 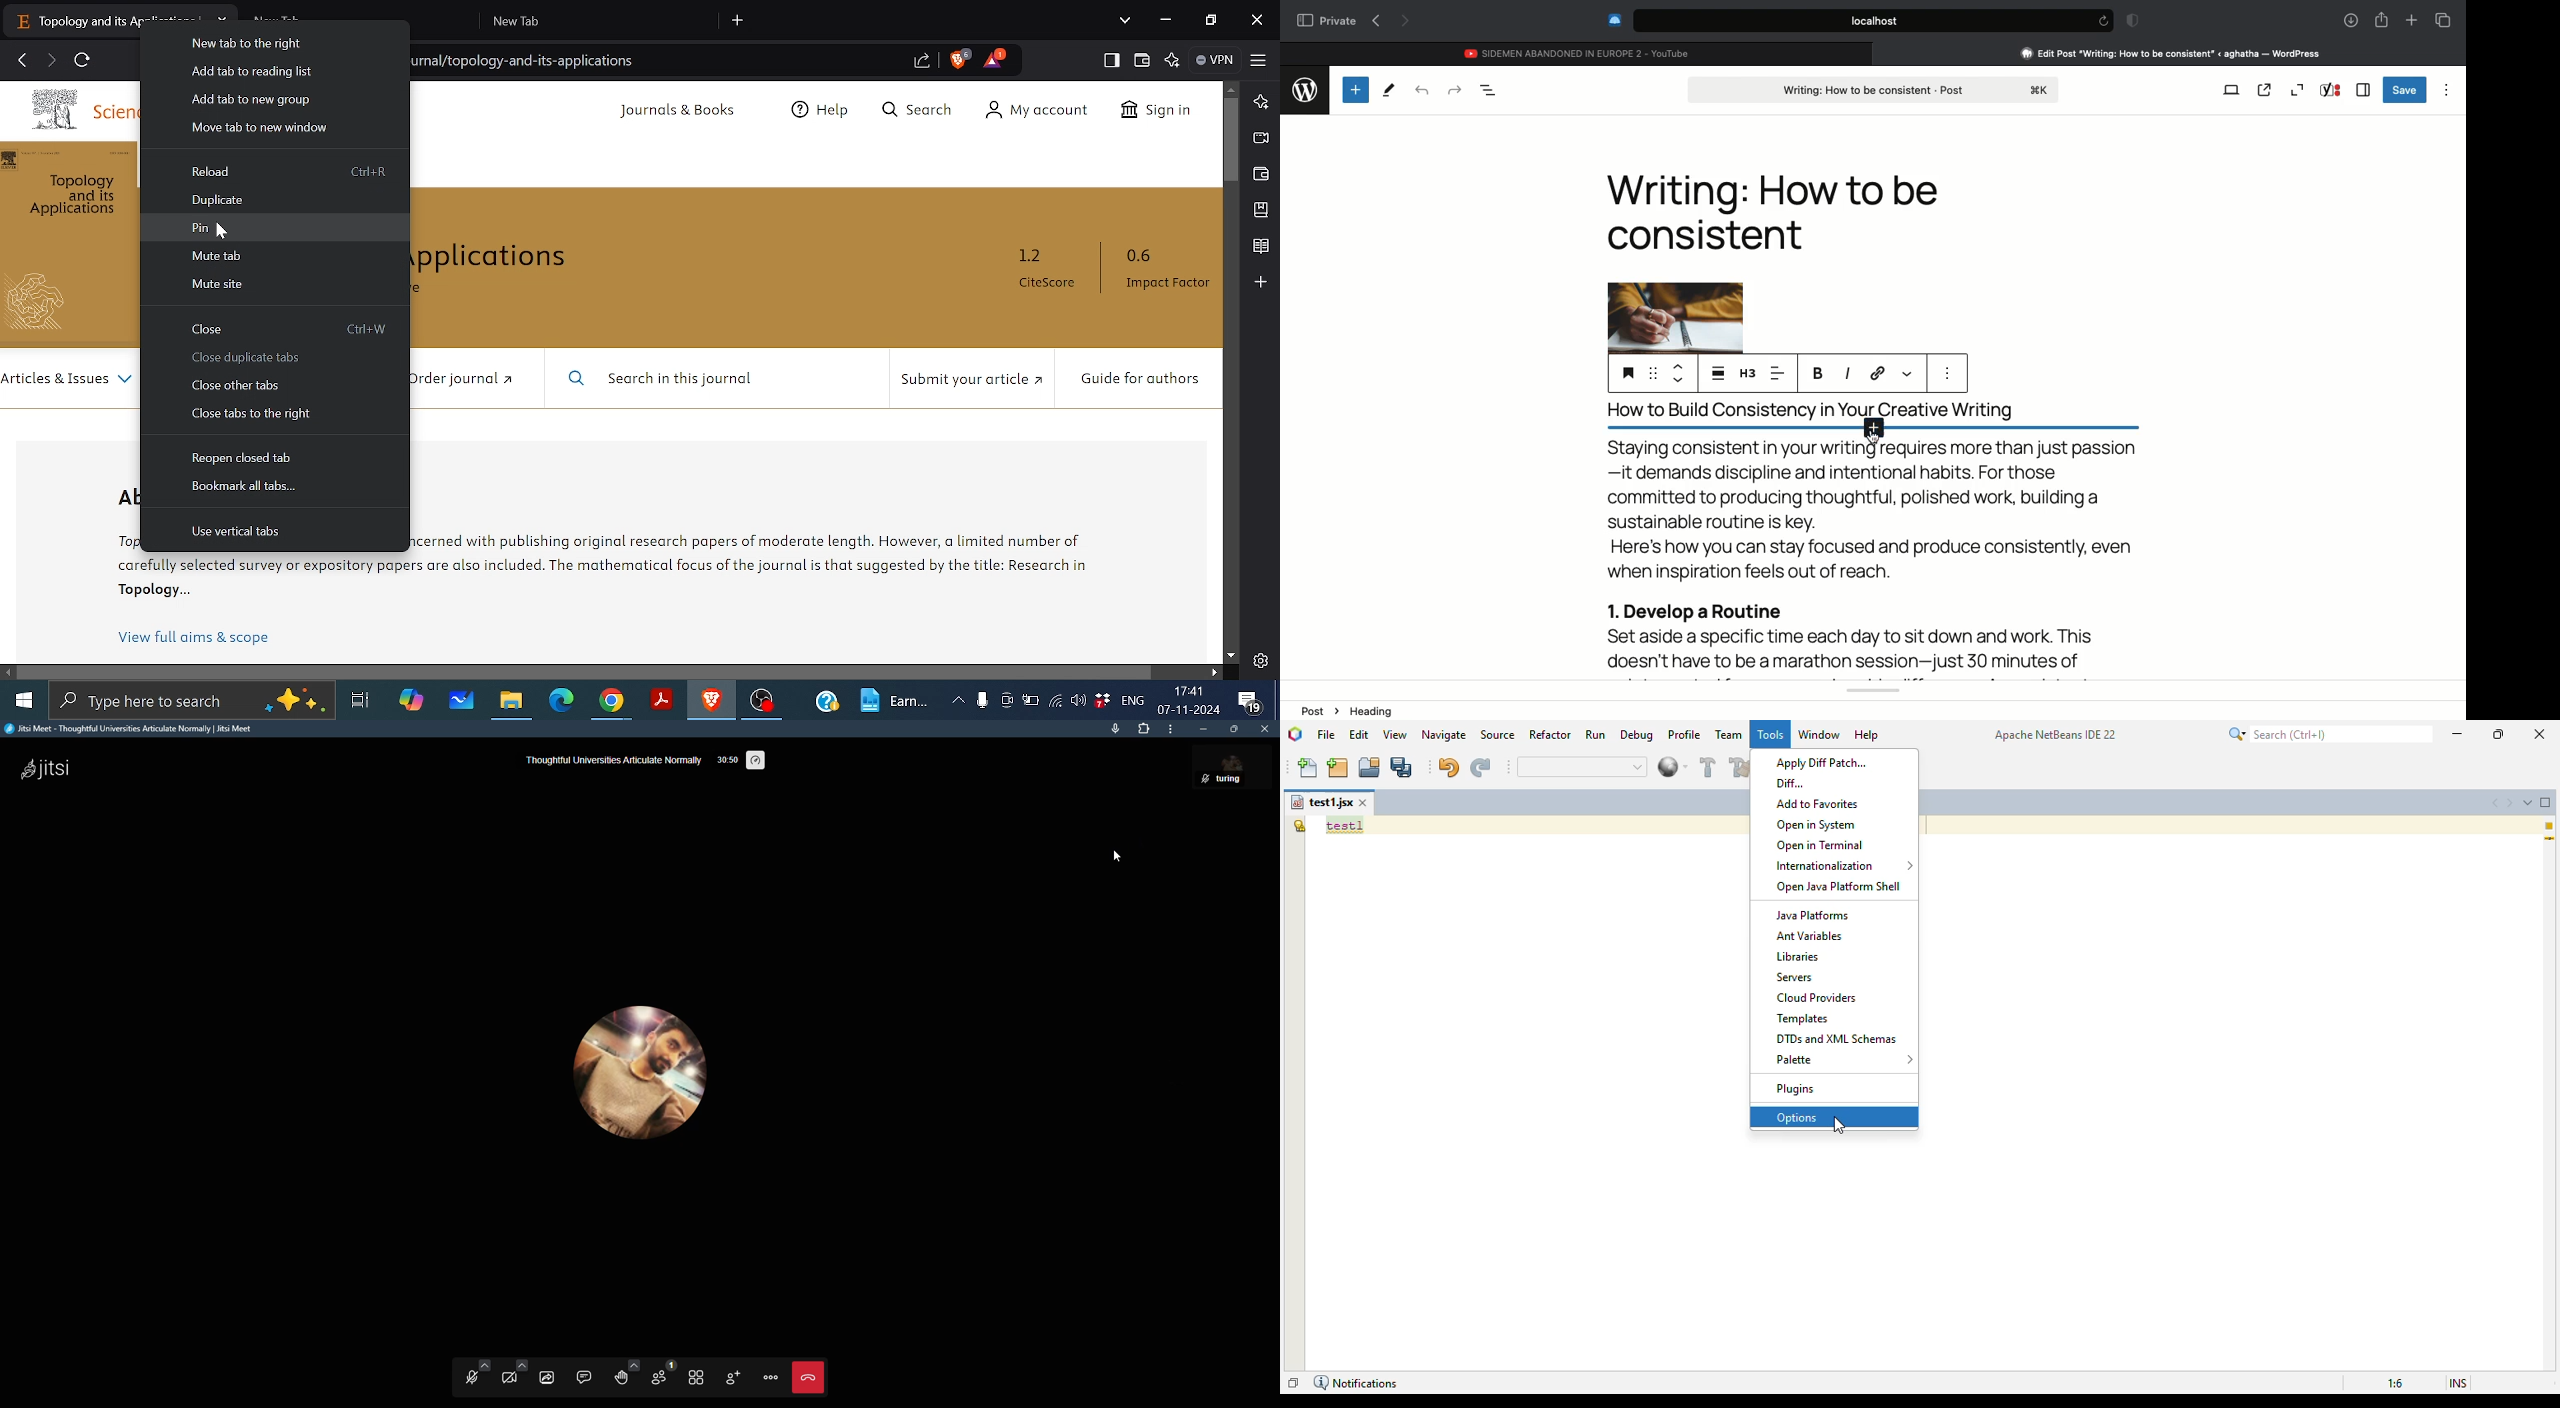 What do you see at coordinates (243, 386) in the screenshot?
I see `Close other tabs` at bounding box center [243, 386].